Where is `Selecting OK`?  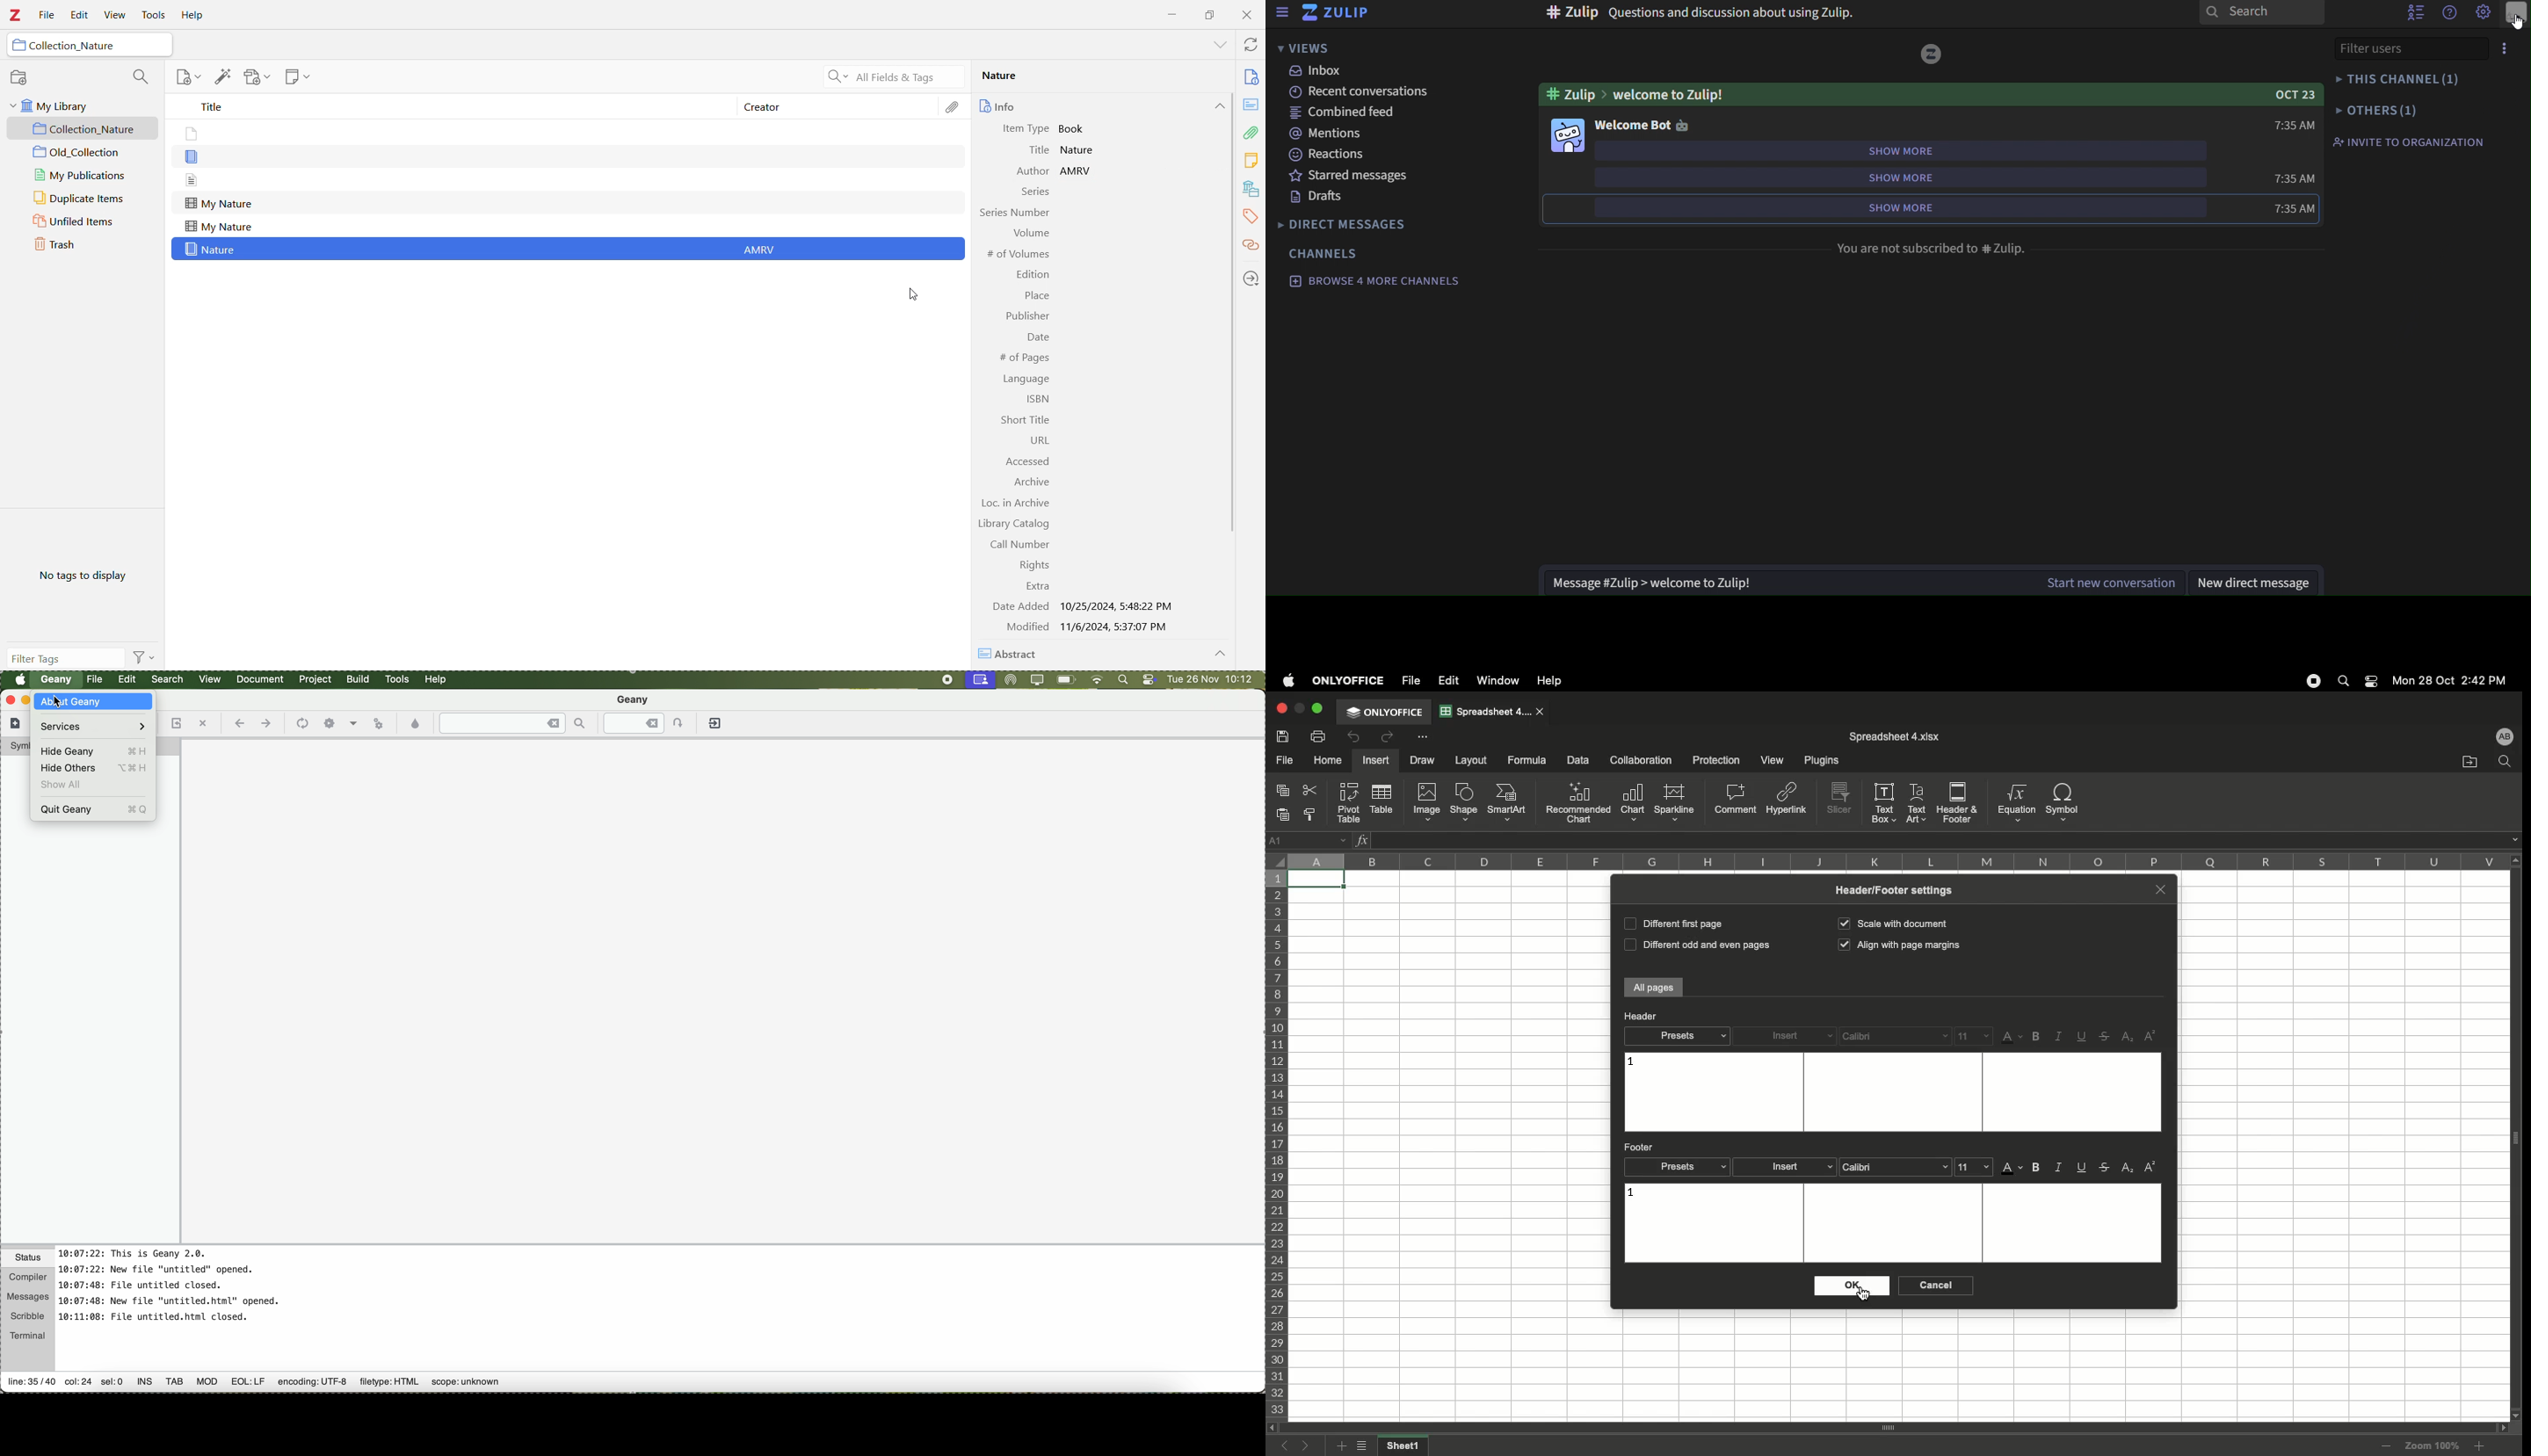
Selecting OK is located at coordinates (1850, 1286).